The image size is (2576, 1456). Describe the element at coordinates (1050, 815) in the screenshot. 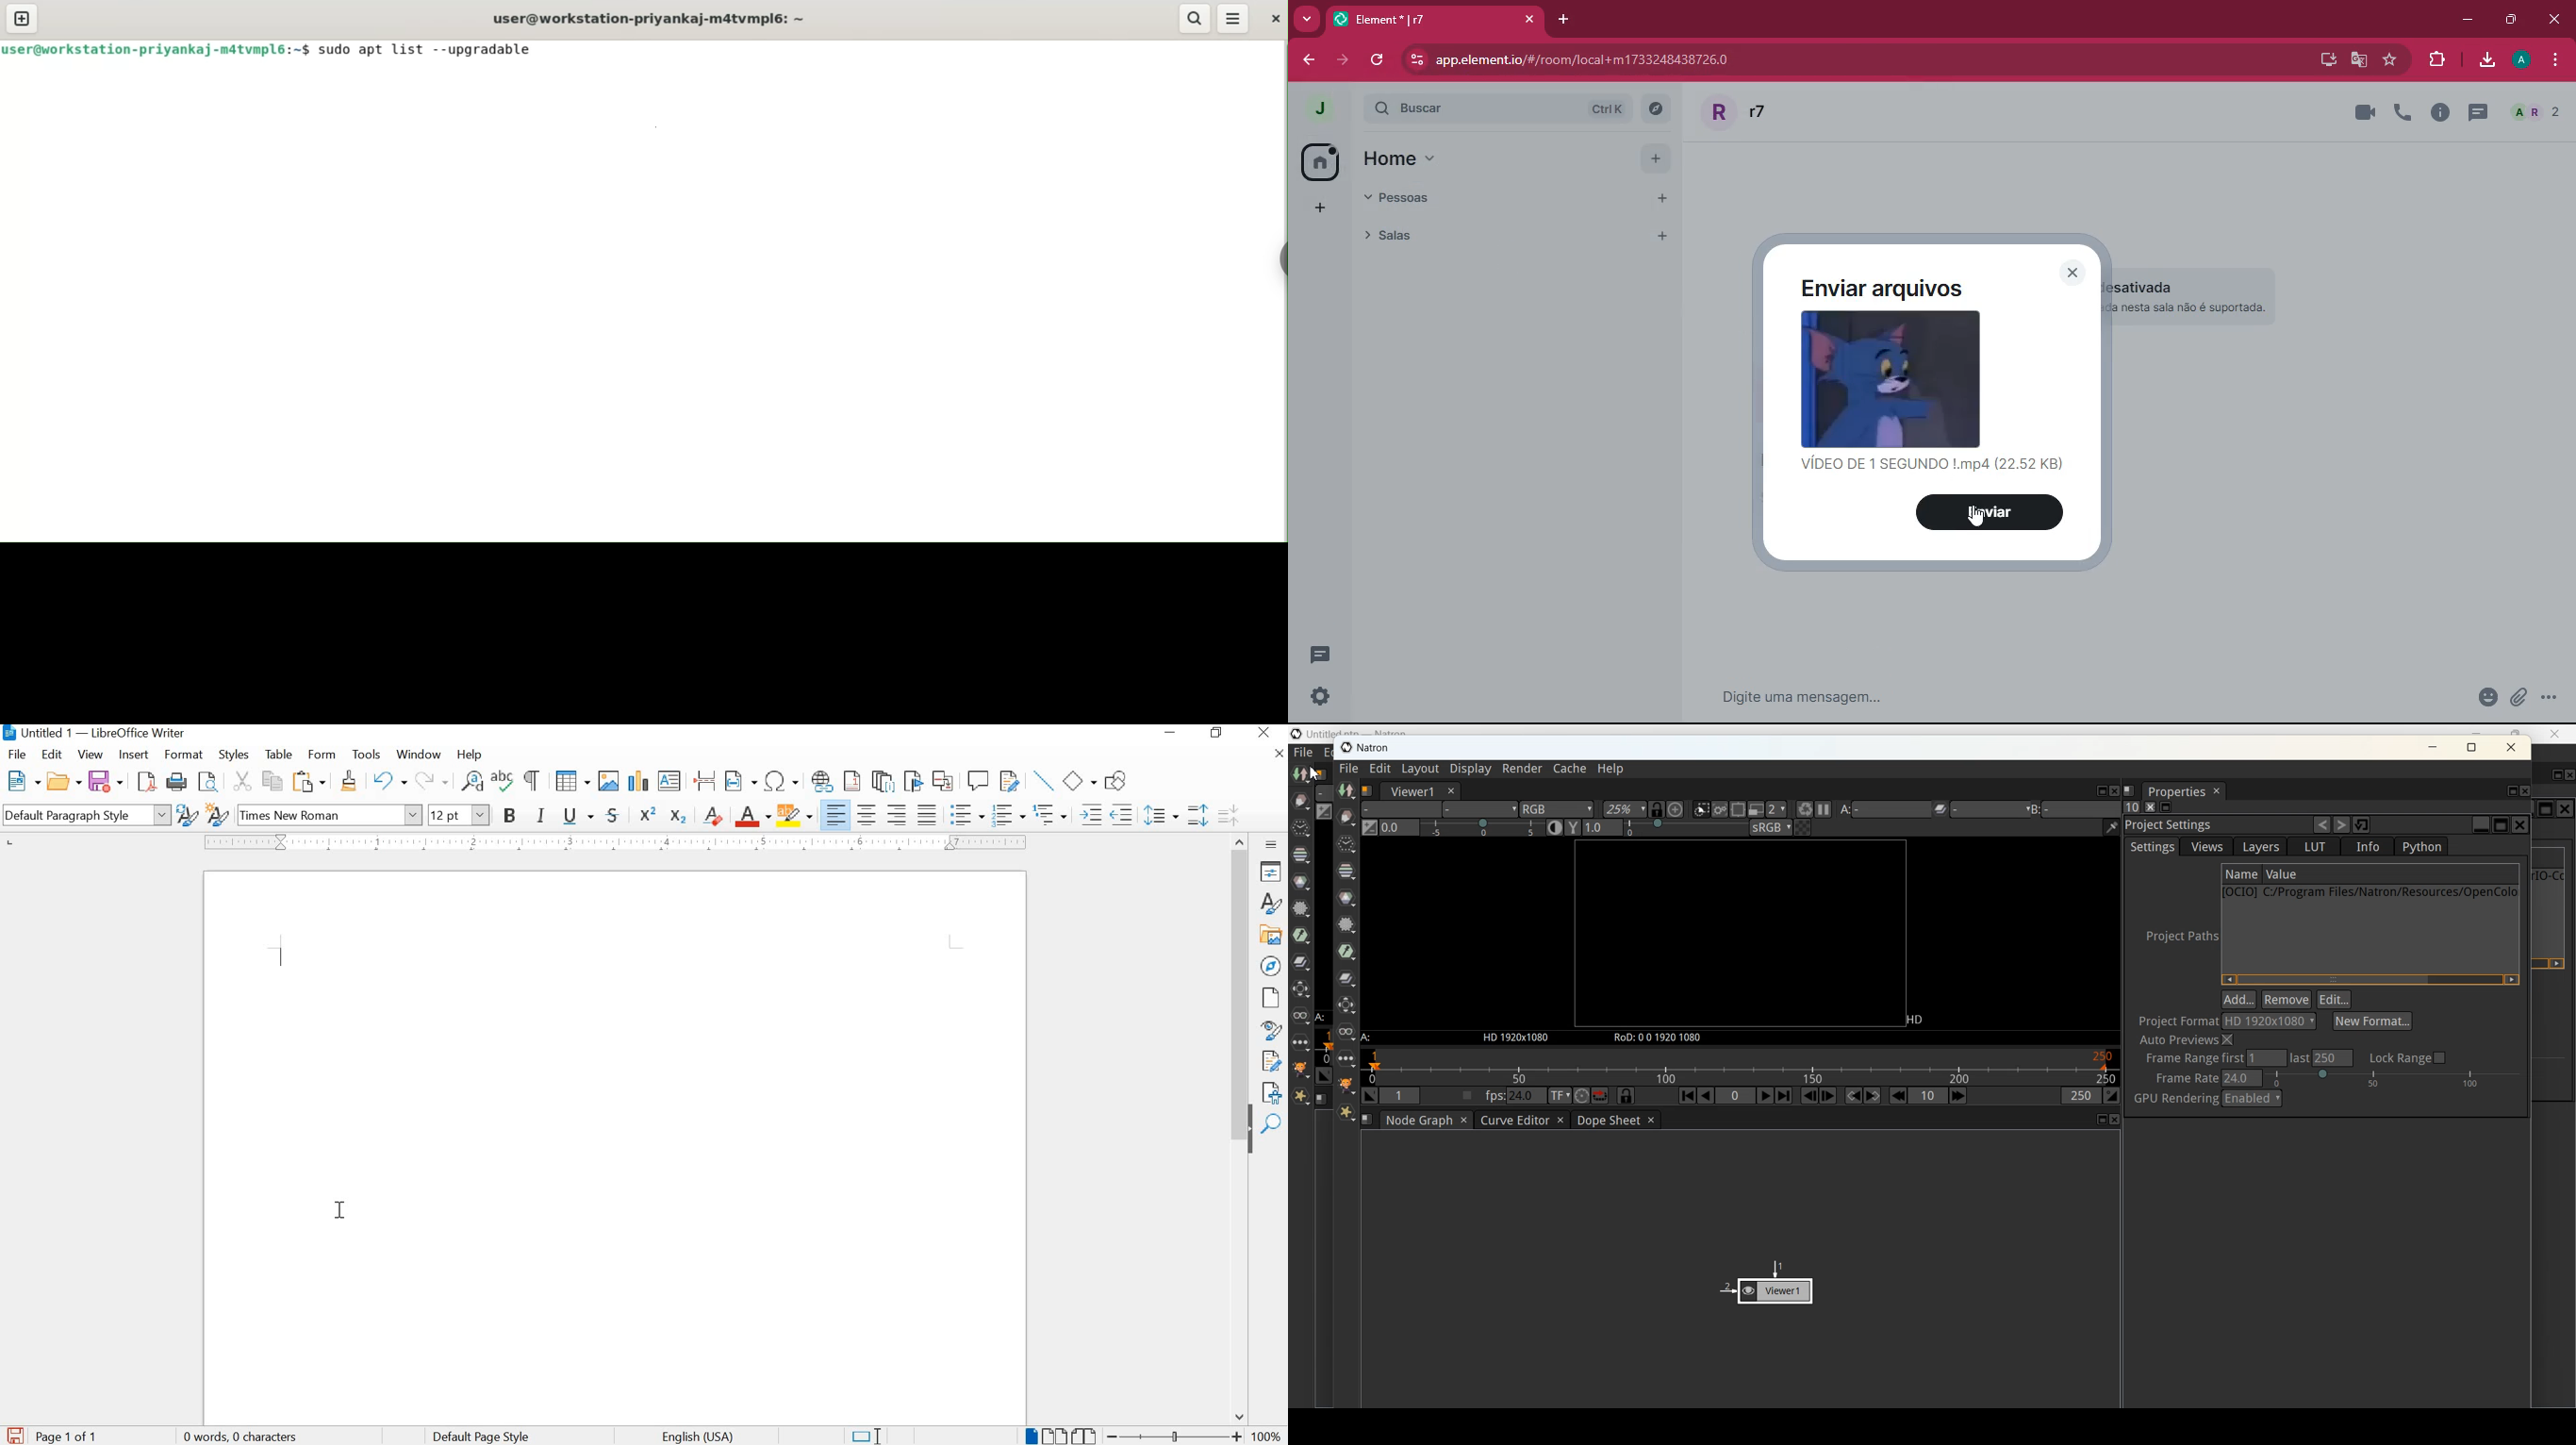

I see `SELECT OUTLINE FORMAT` at that location.